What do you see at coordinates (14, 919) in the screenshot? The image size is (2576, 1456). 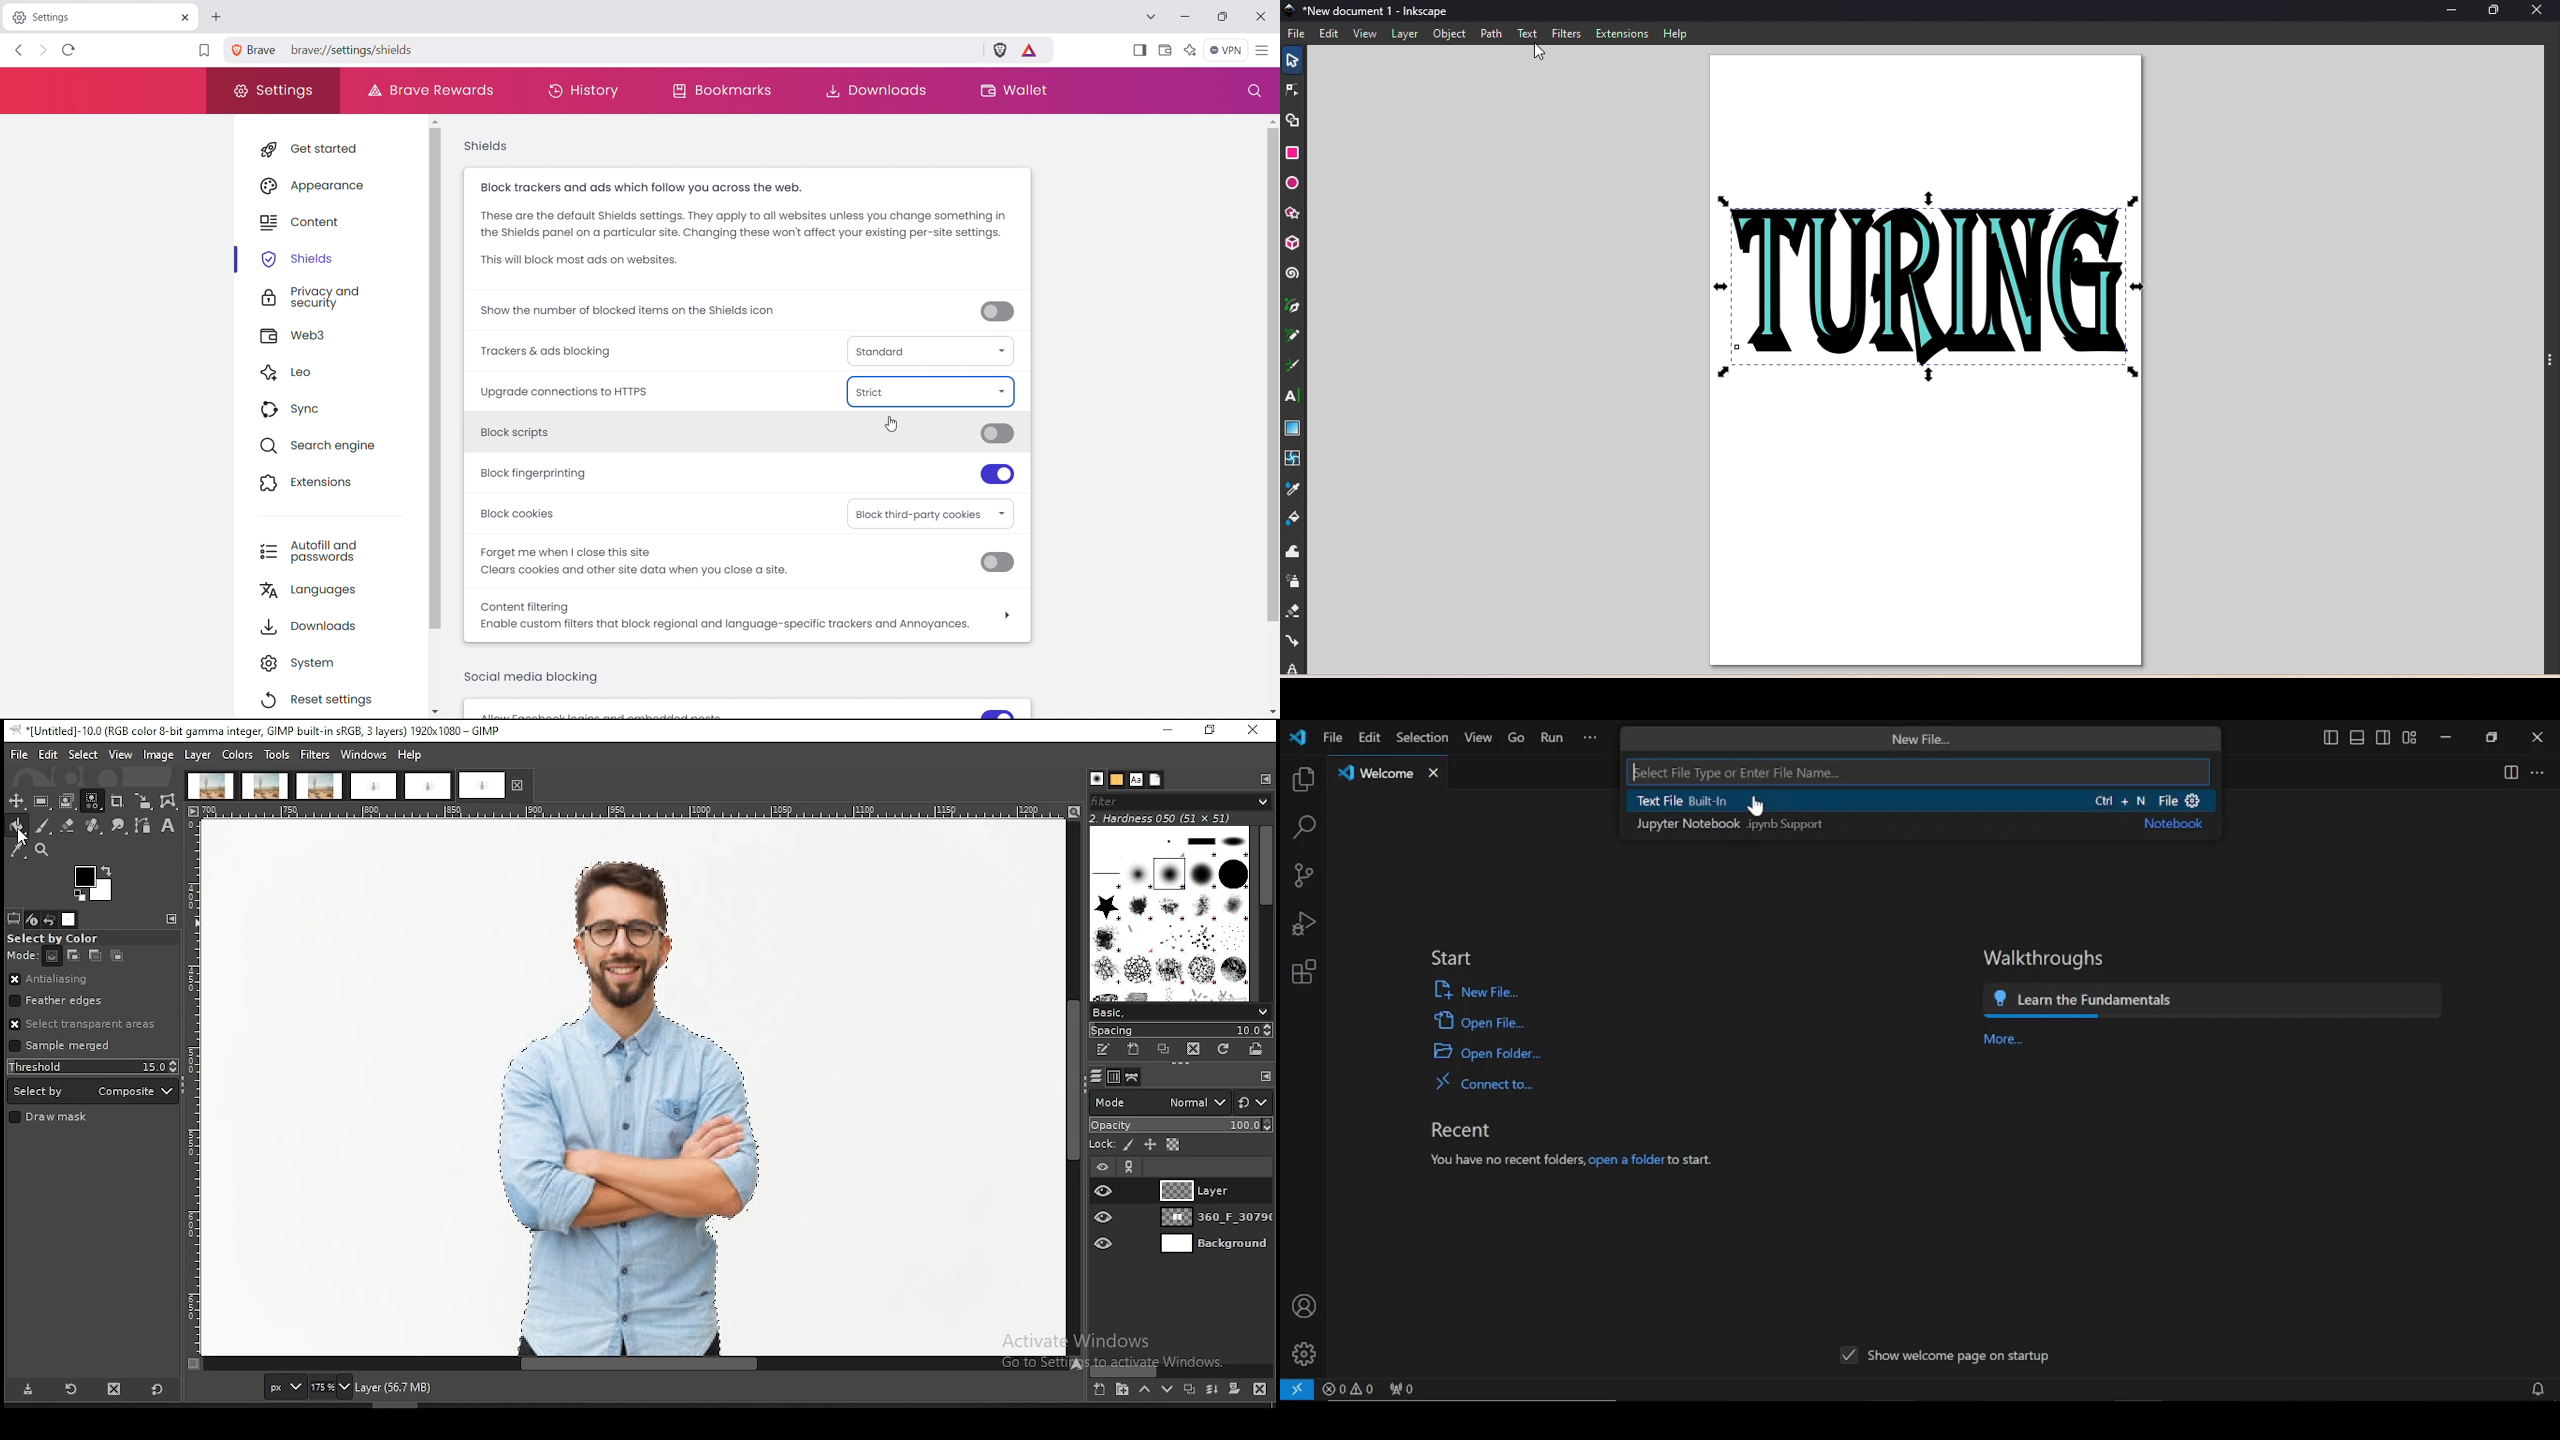 I see `tool options` at bounding box center [14, 919].